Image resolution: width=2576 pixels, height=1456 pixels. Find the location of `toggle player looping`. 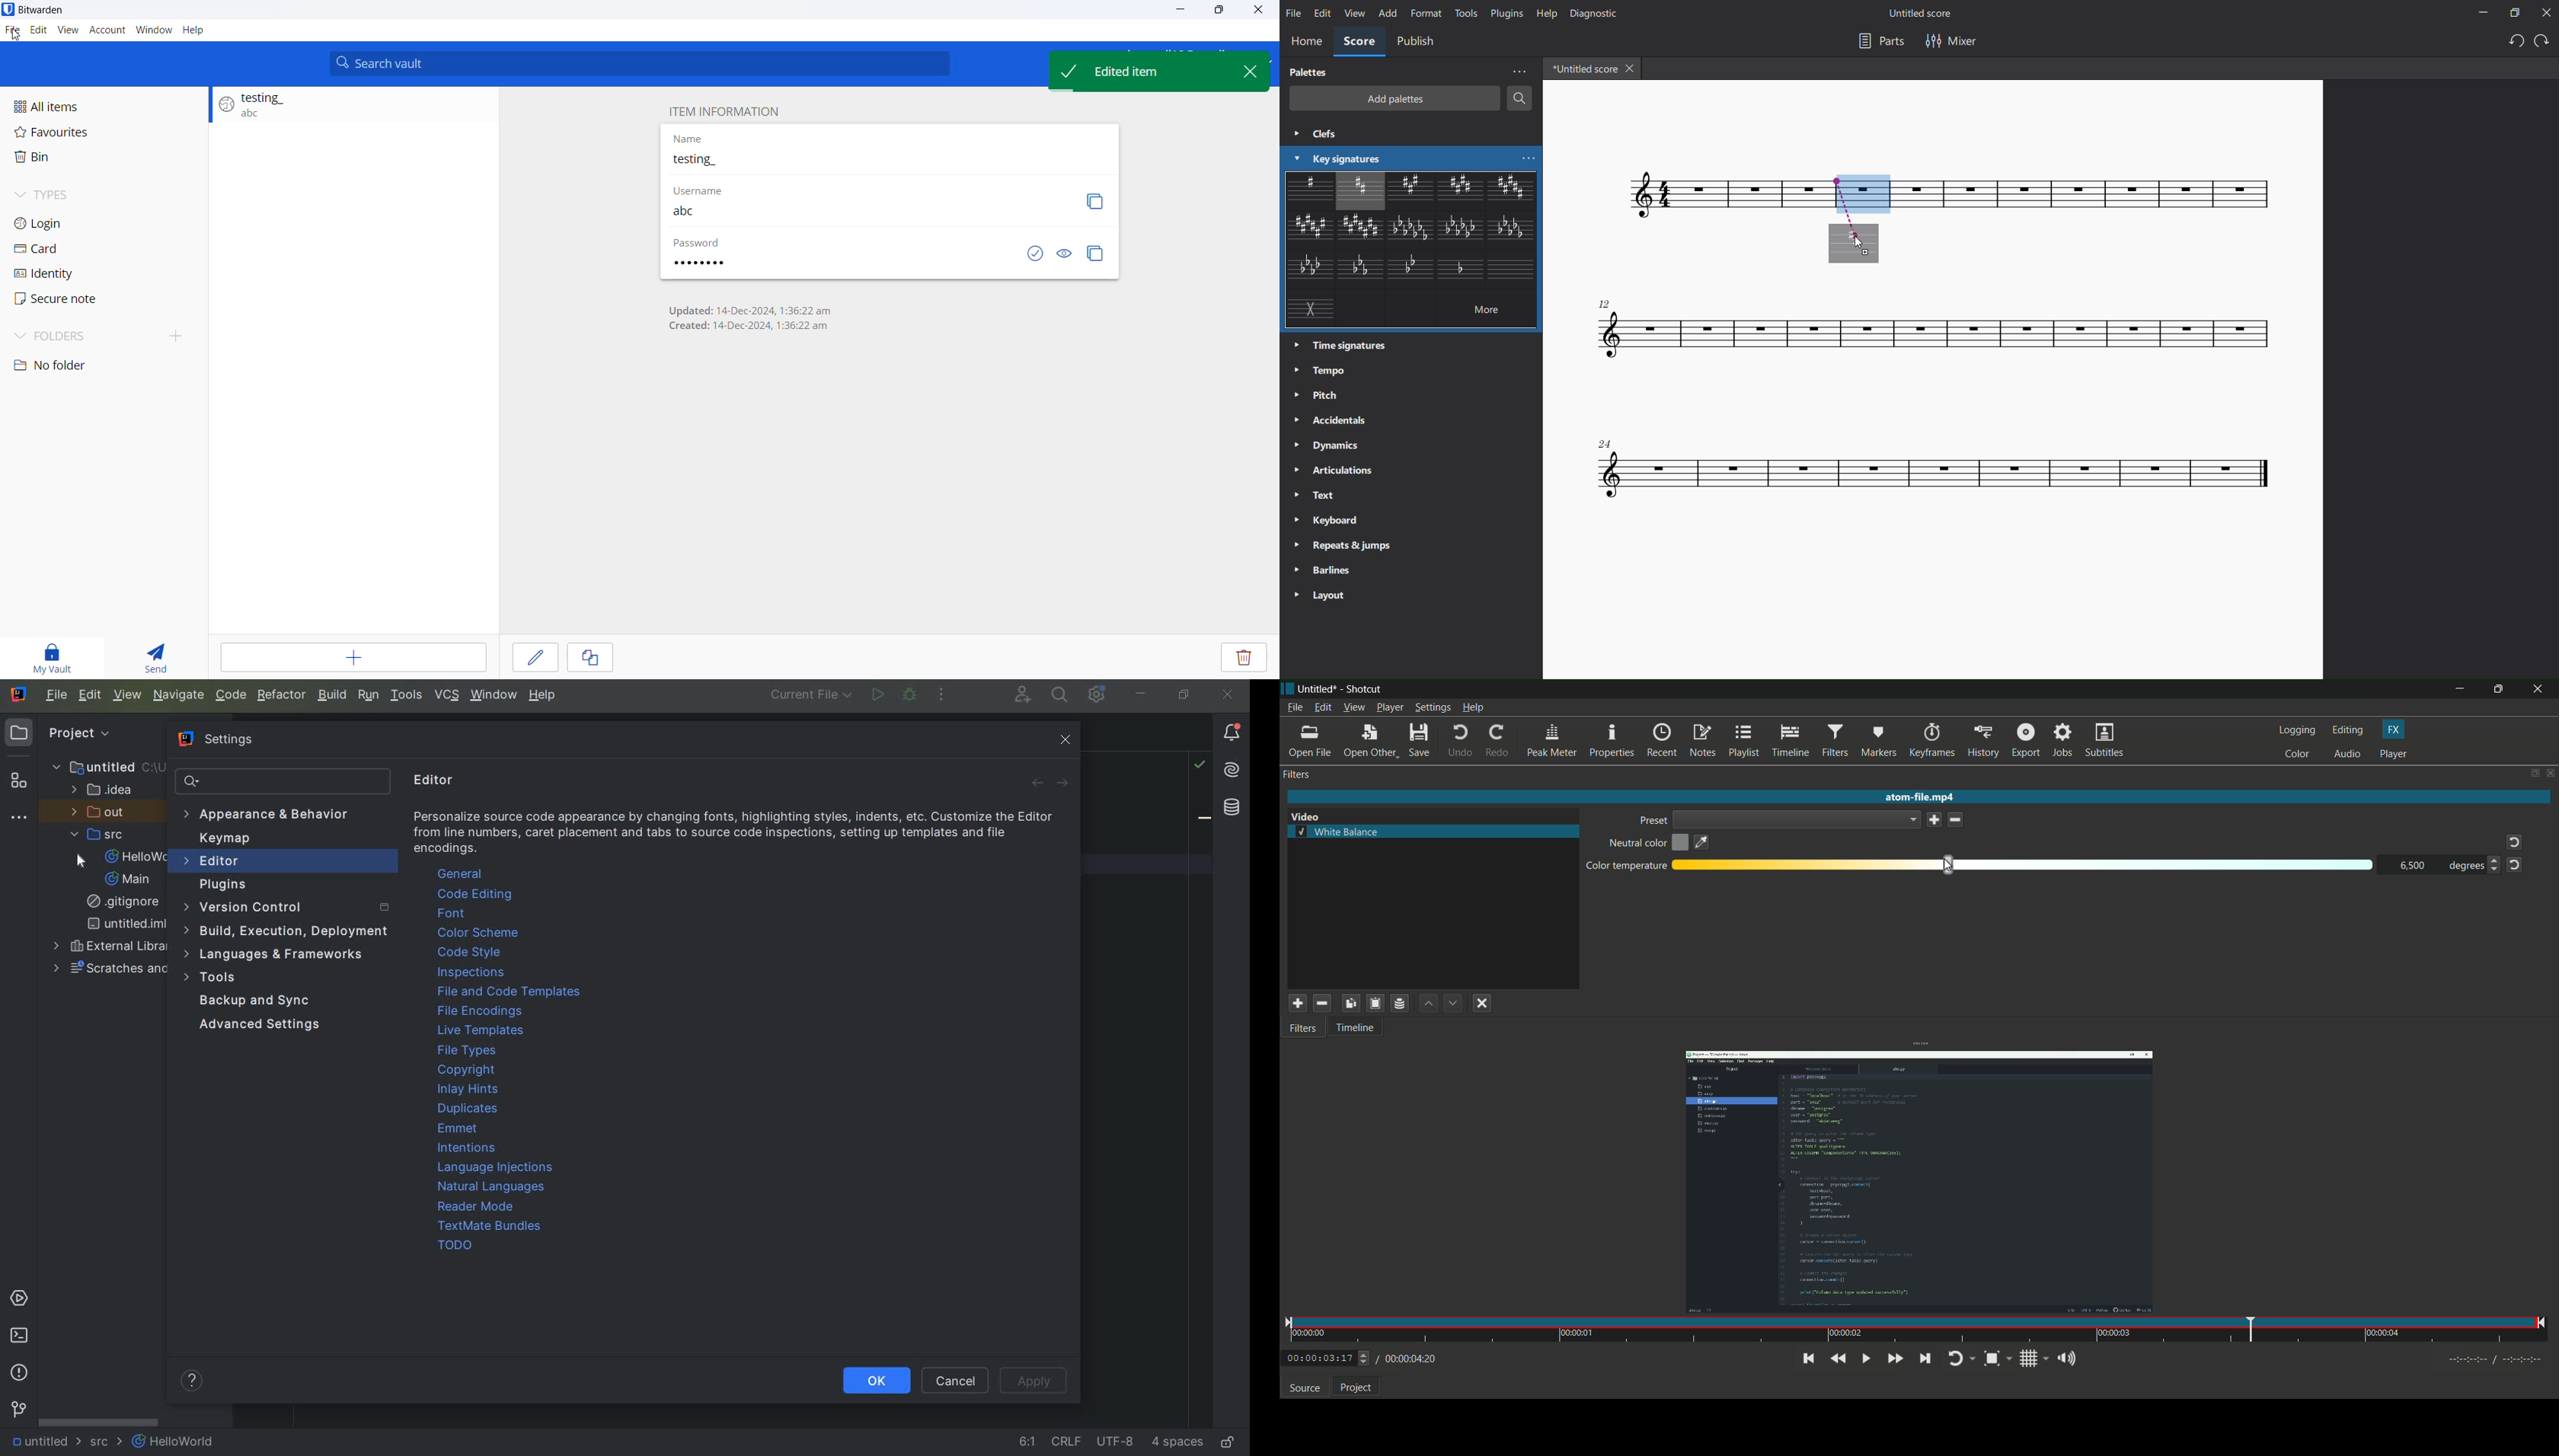

toggle player looping is located at coordinates (1962, 1359).